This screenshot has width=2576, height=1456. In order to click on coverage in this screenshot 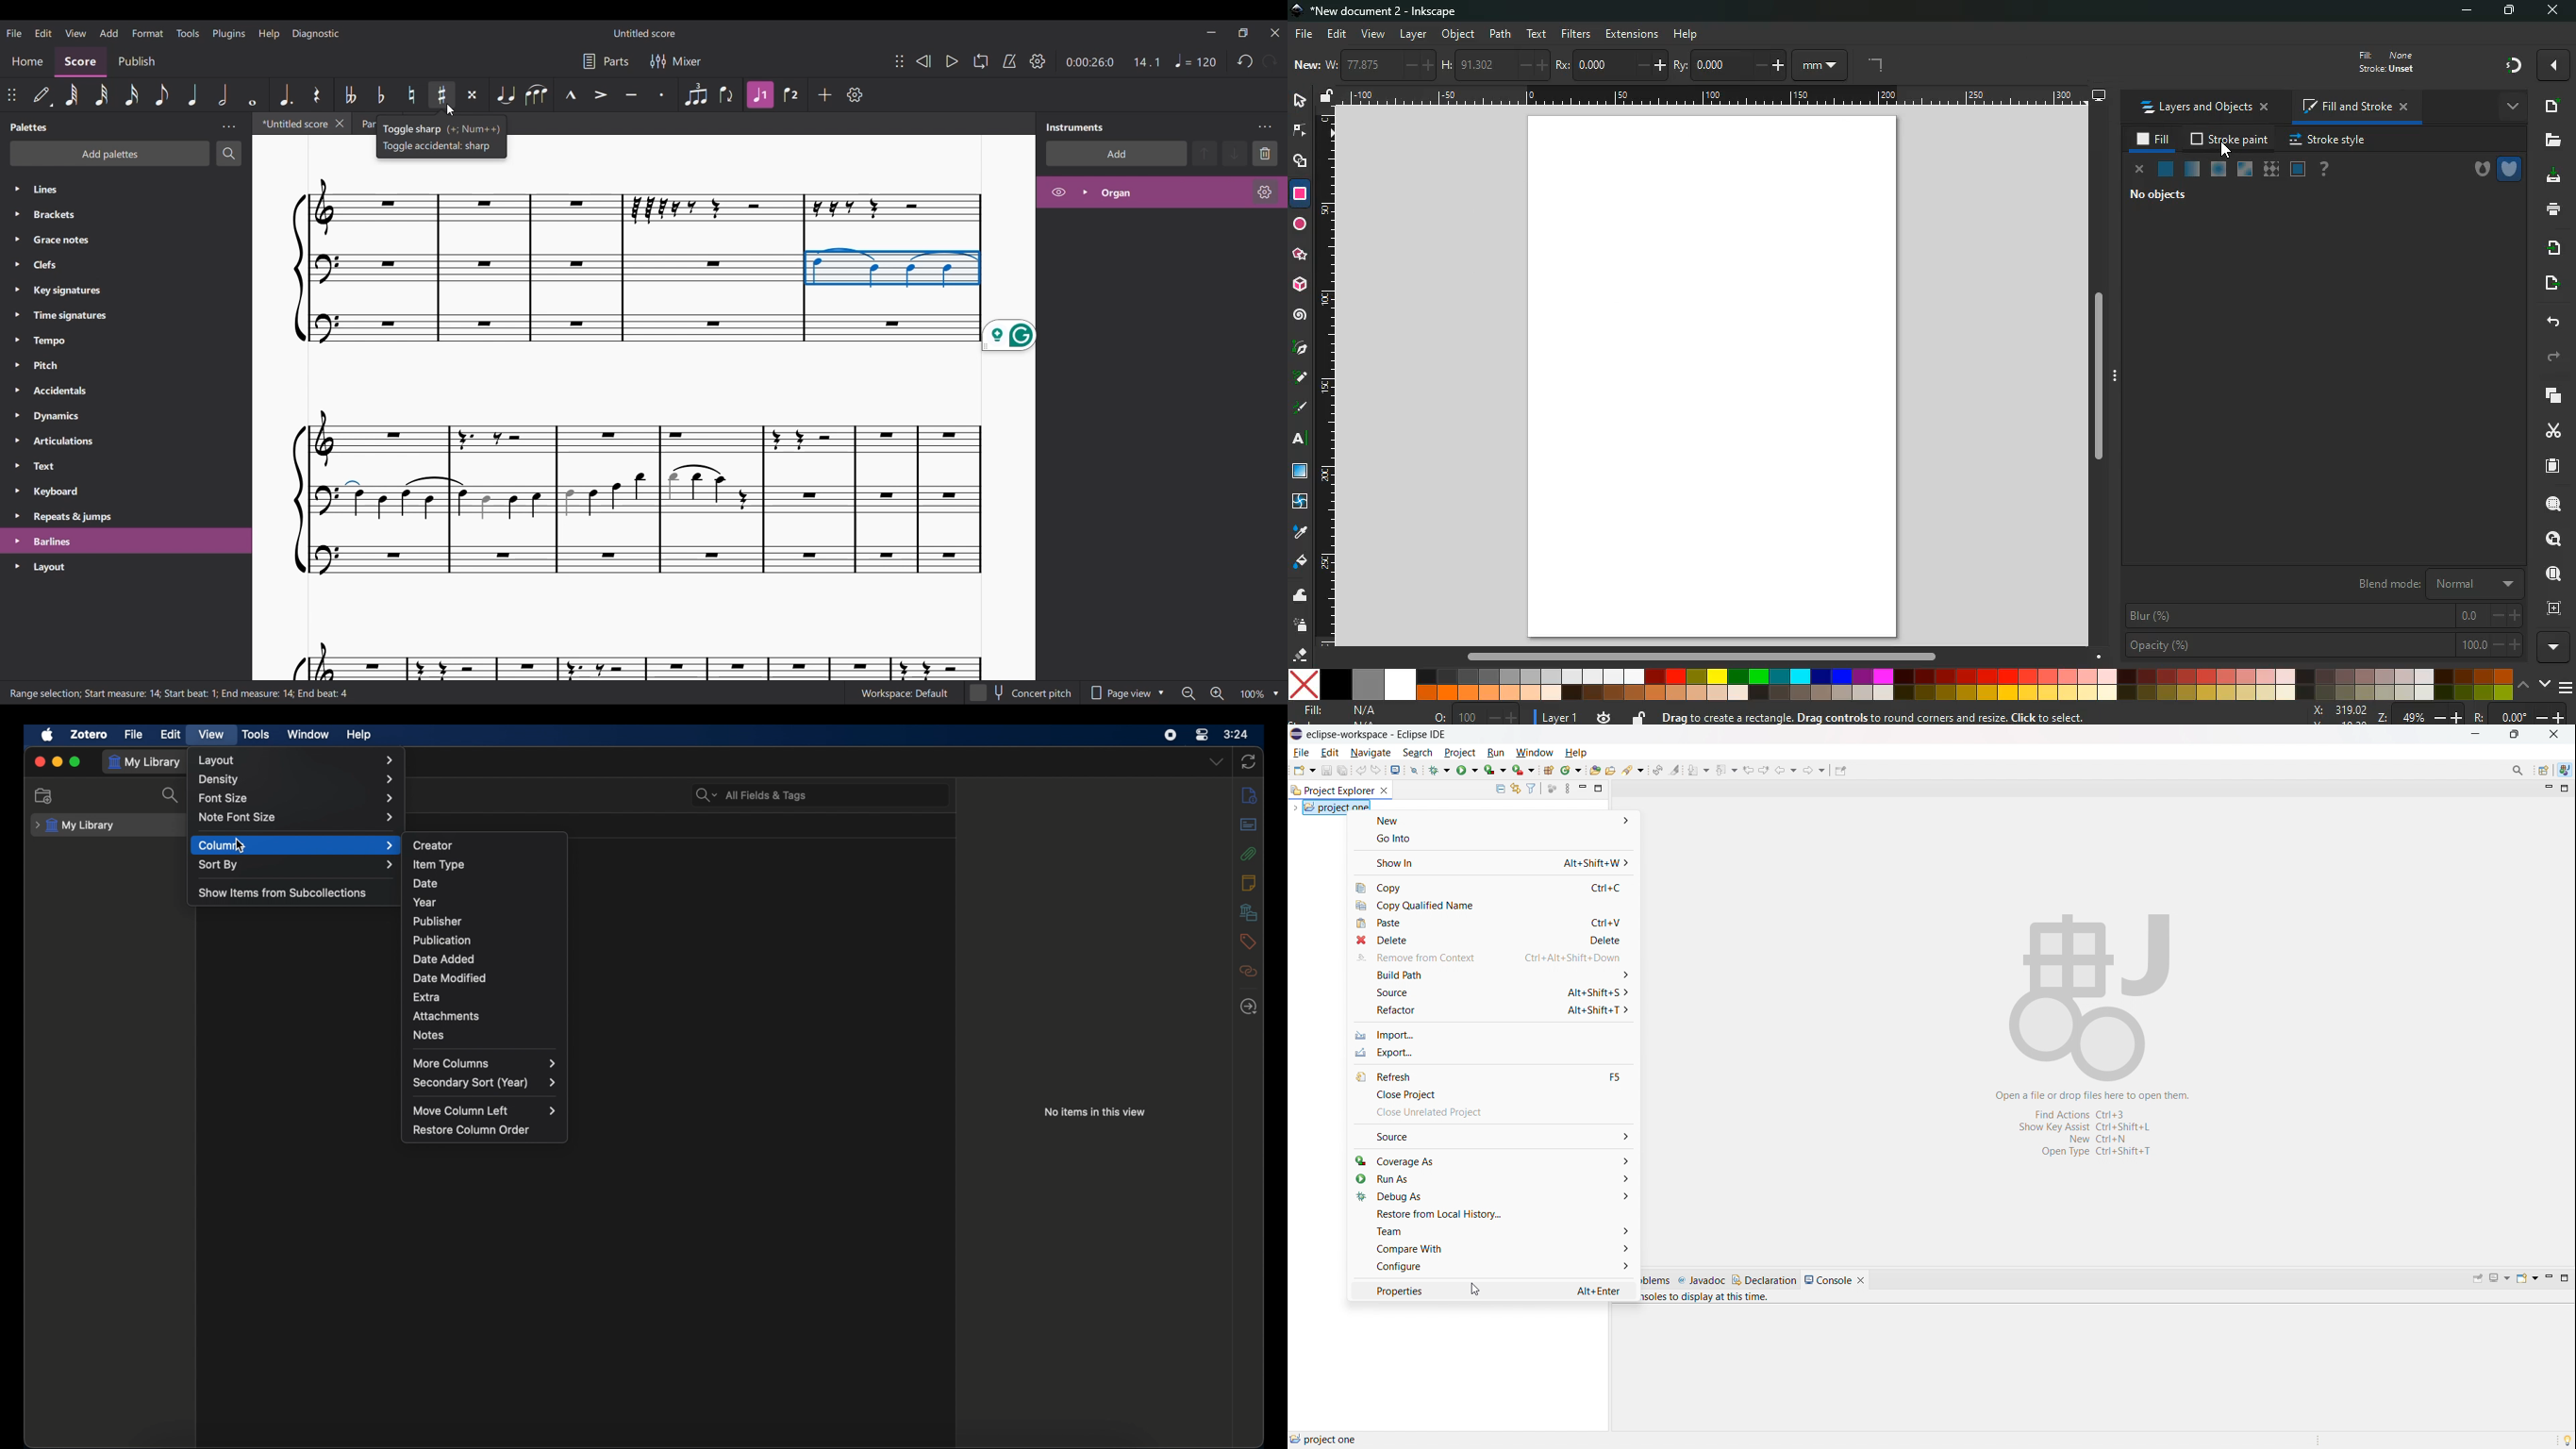, I will do `click(1495, 769)`.